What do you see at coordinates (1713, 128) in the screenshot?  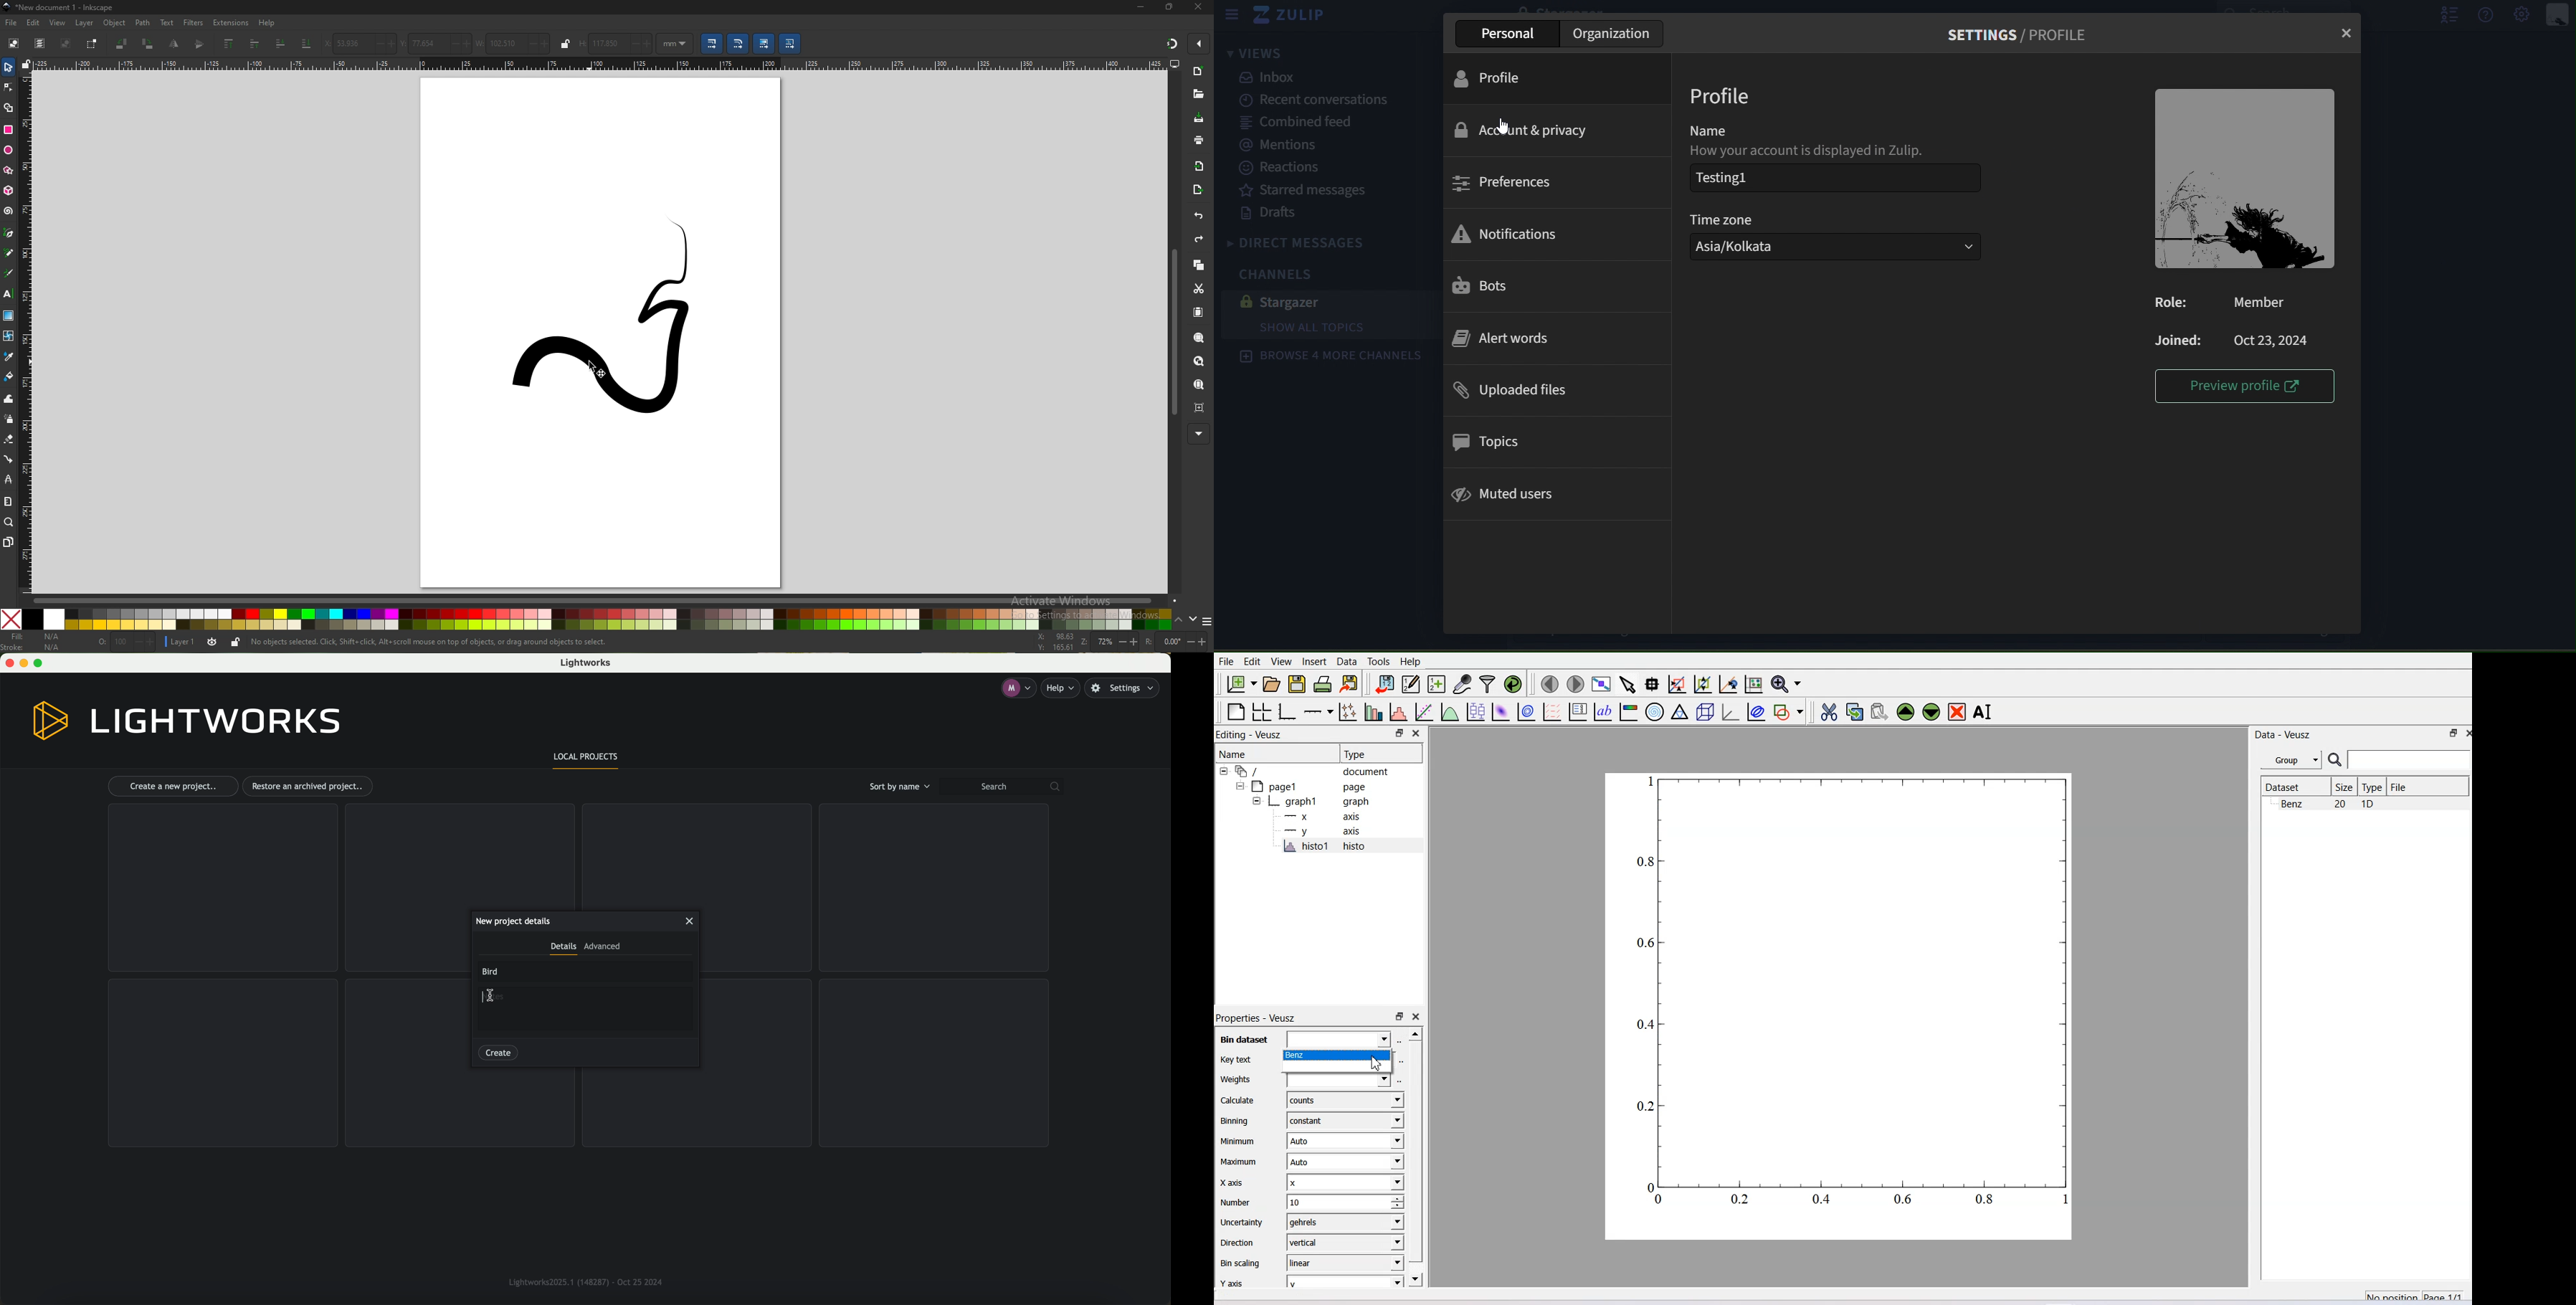 I see `Name` at bounding box center [1713, 128].